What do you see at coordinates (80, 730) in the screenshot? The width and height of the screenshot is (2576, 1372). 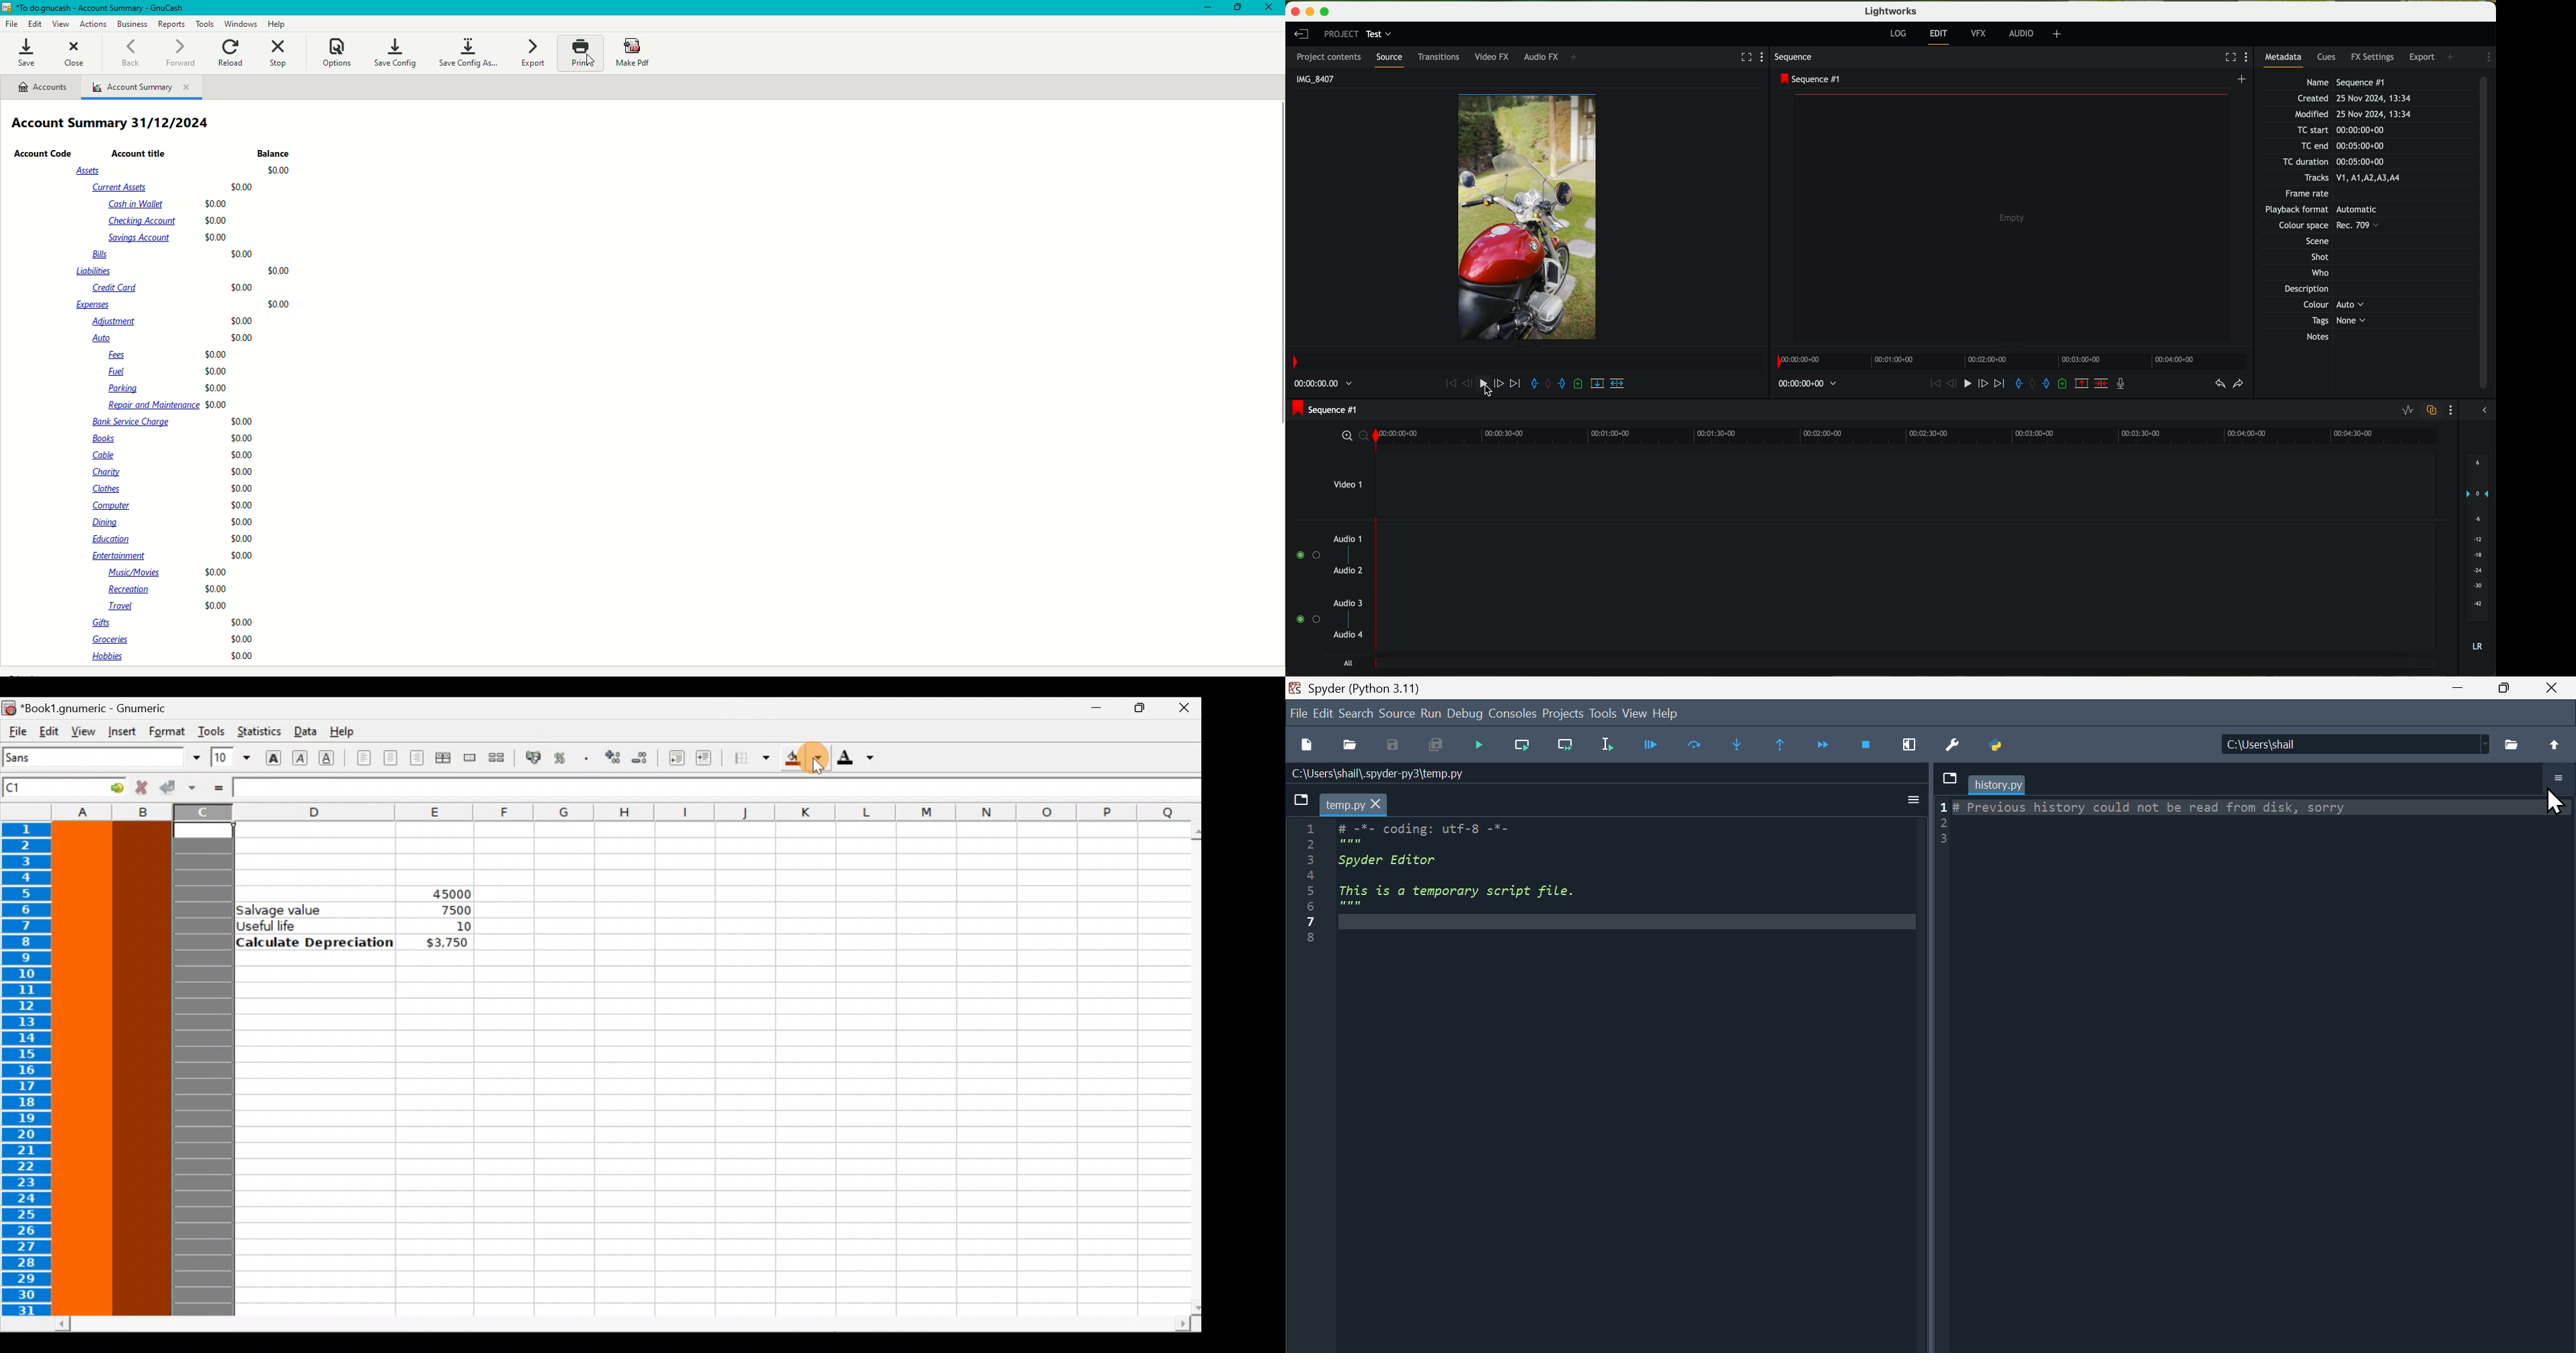 I see `View` at bounding box center [80, 730].